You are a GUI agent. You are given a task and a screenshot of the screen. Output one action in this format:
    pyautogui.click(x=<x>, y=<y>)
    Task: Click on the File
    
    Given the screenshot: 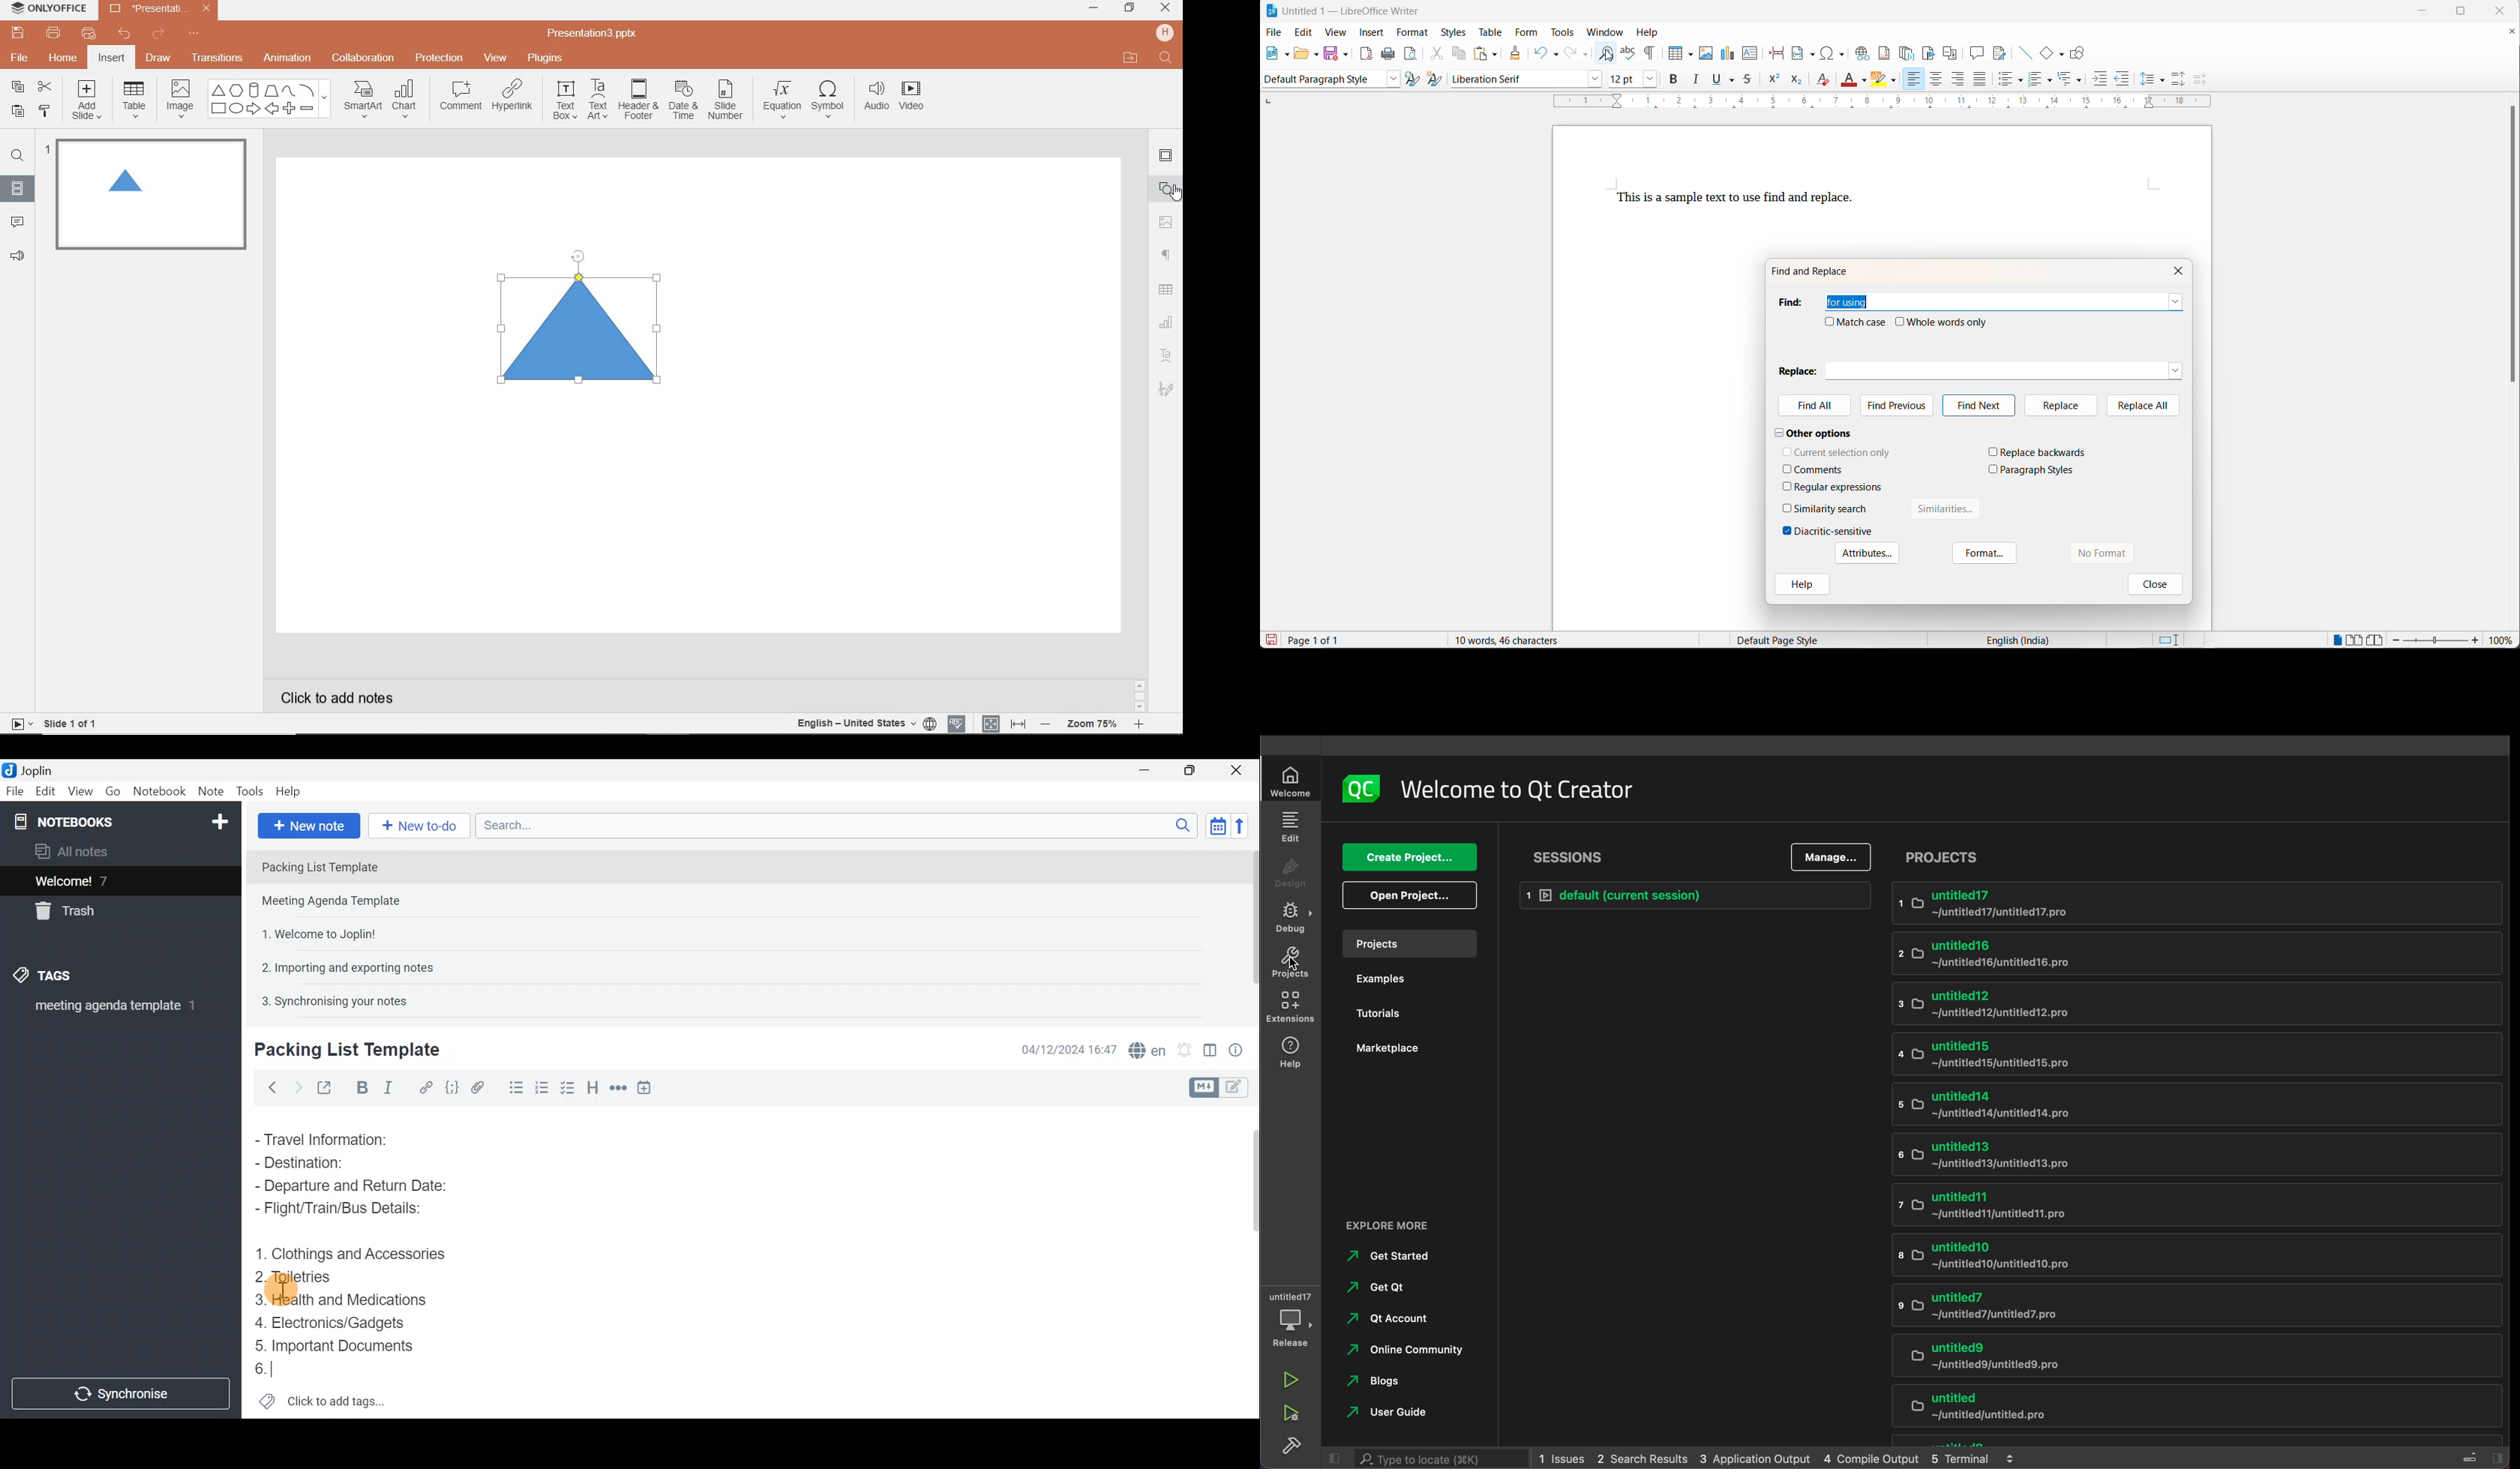 What is the action you would take?
    pyautogui.click(x=13, y=790)
    